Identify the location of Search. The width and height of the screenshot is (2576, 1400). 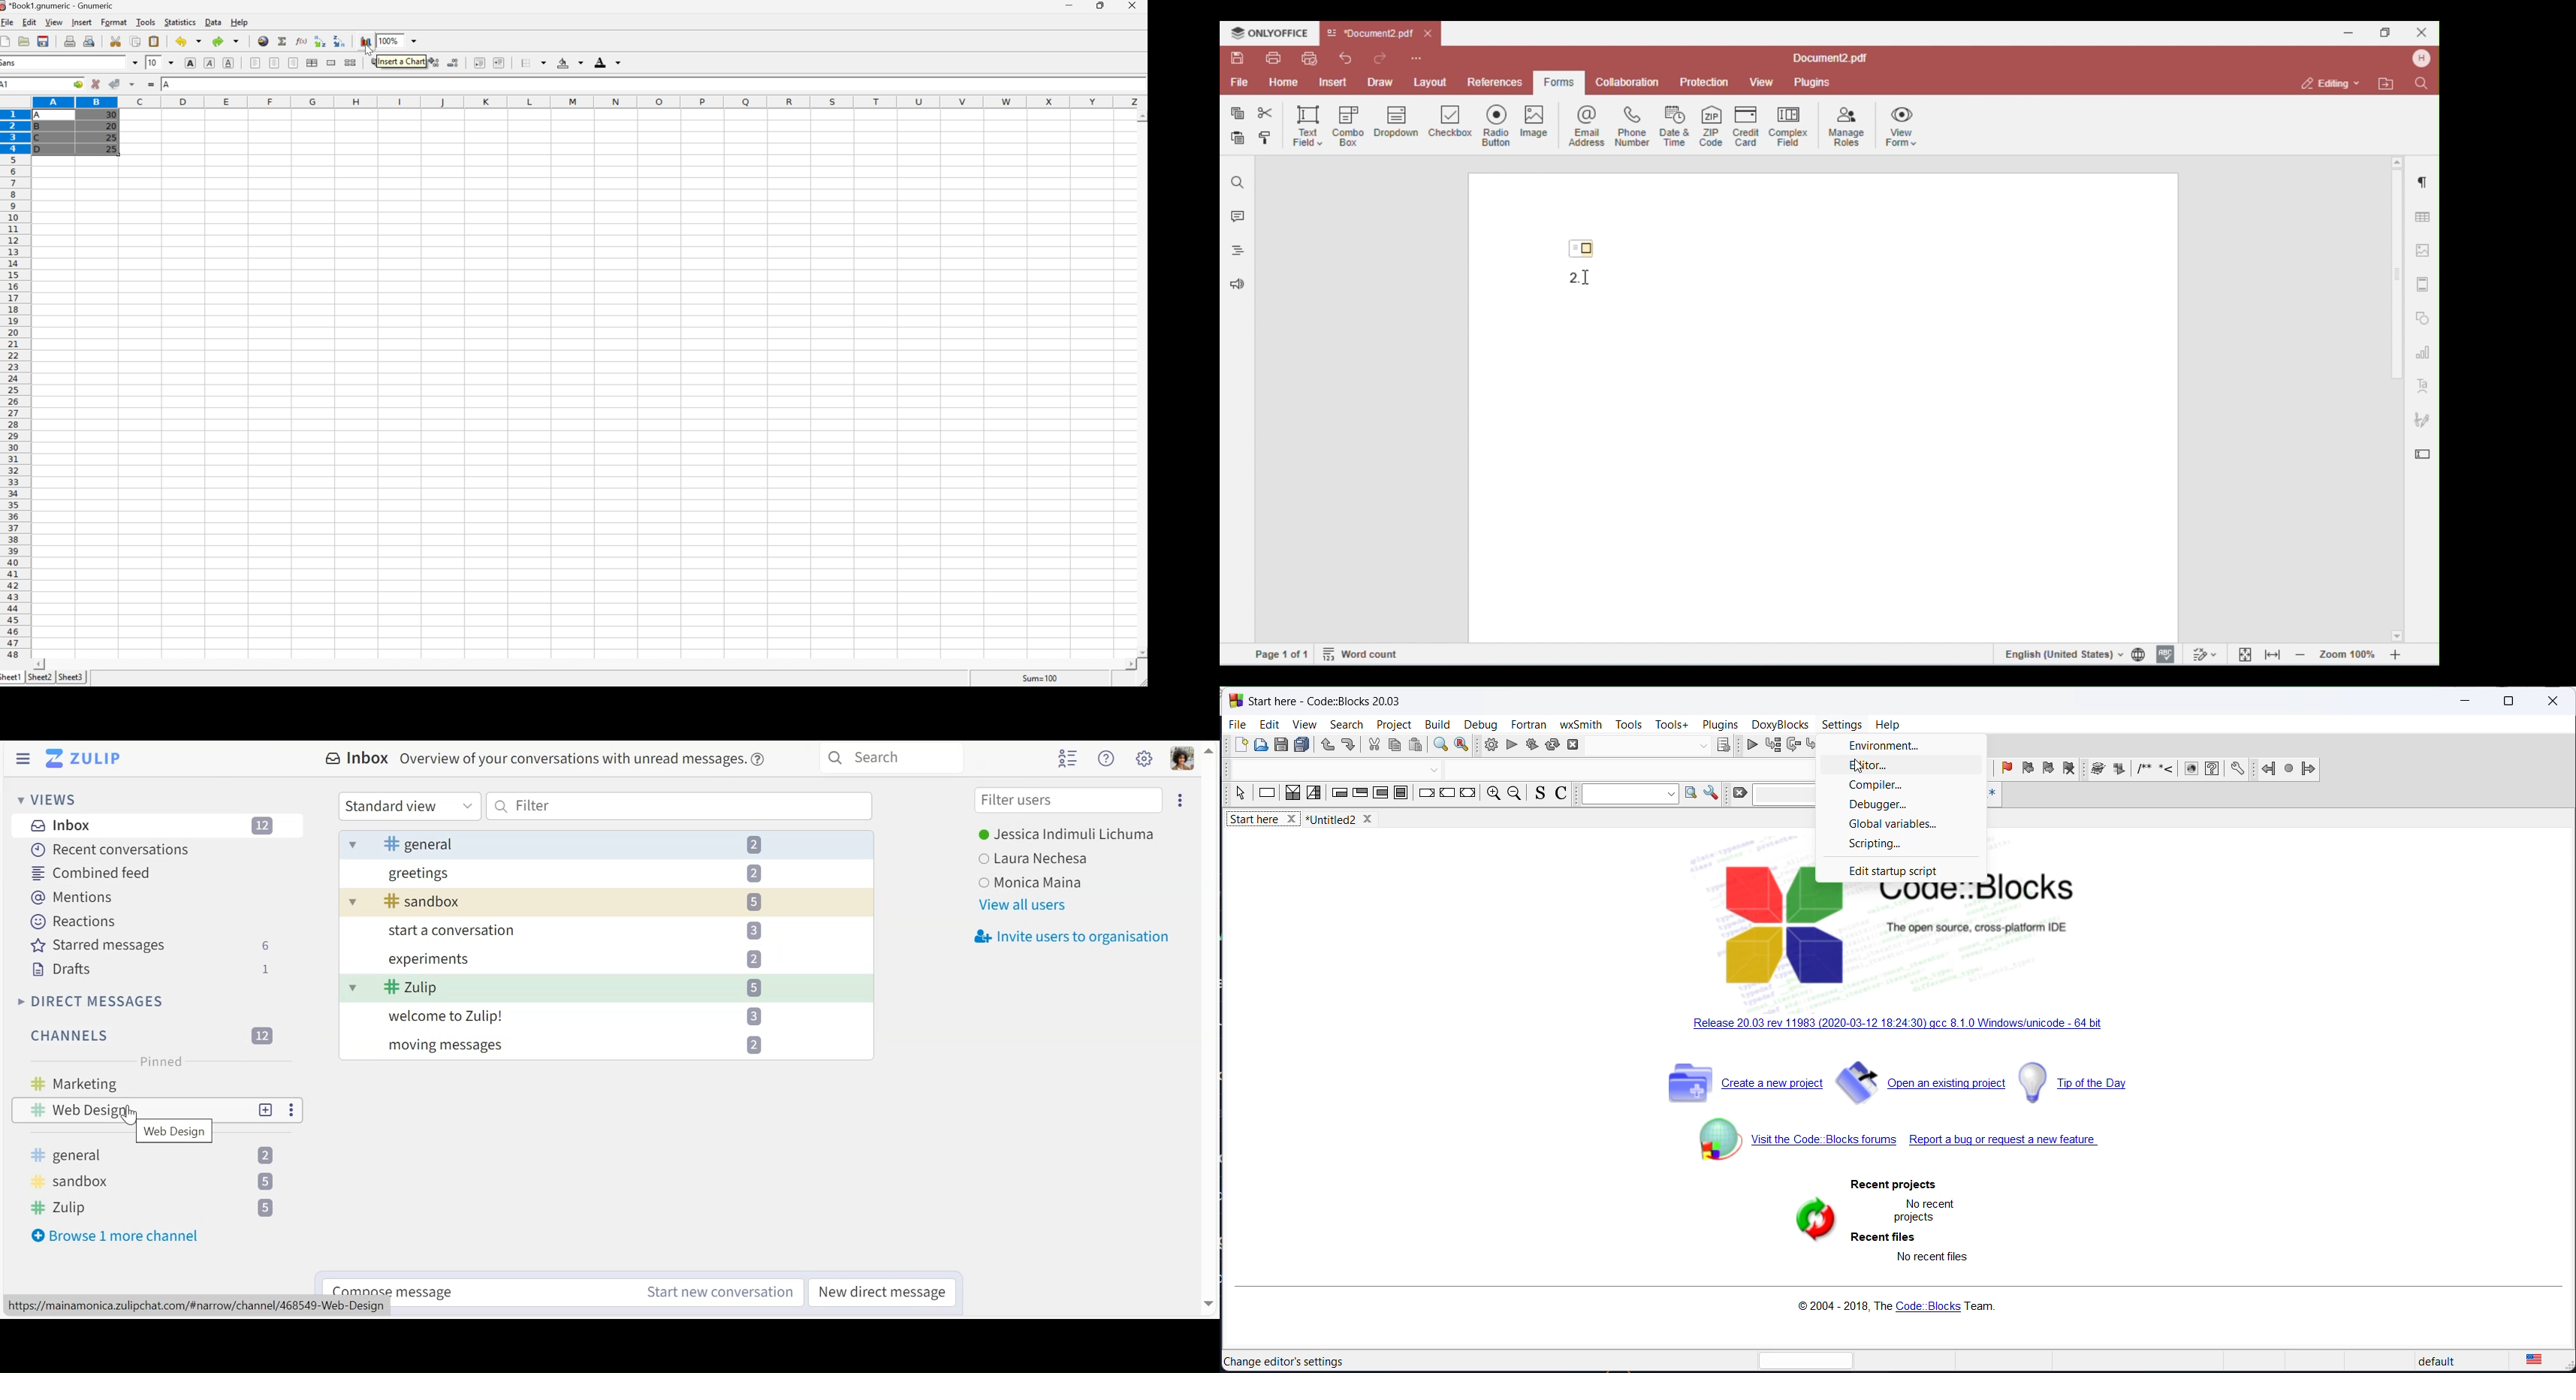
(872, 759).